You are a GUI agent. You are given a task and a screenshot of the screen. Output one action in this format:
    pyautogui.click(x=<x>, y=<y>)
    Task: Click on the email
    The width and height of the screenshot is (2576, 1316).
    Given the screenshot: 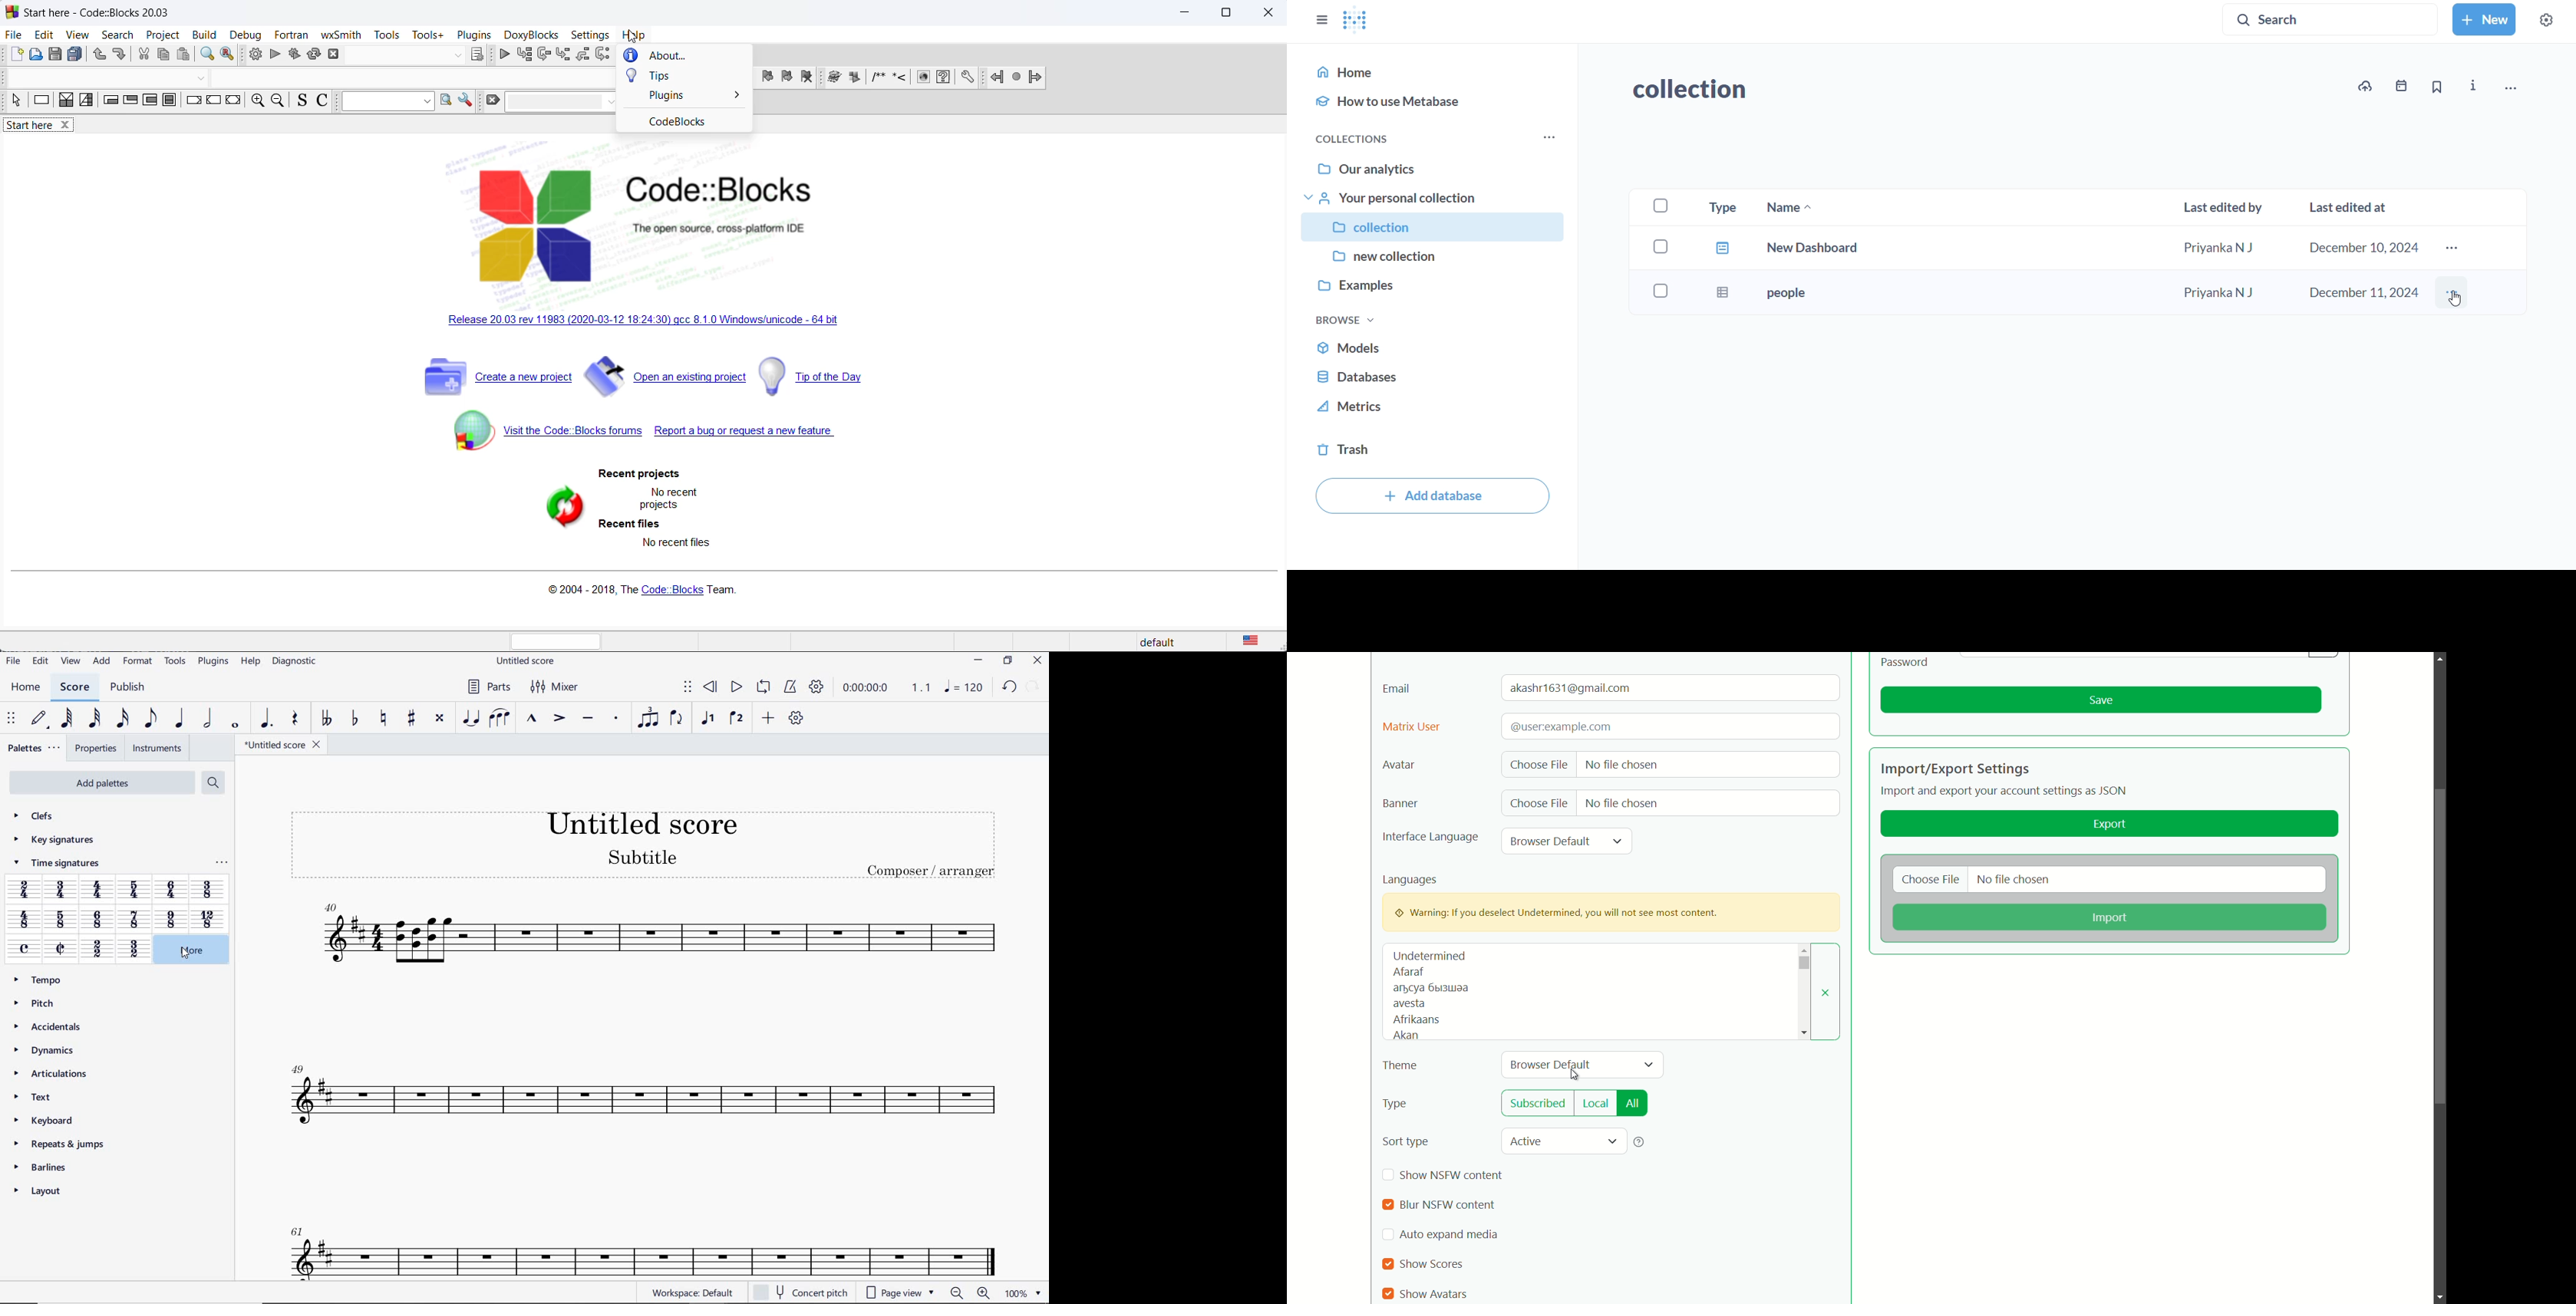 What is the action you would take?
    pyautogui.click(x=1397, y=688)
    